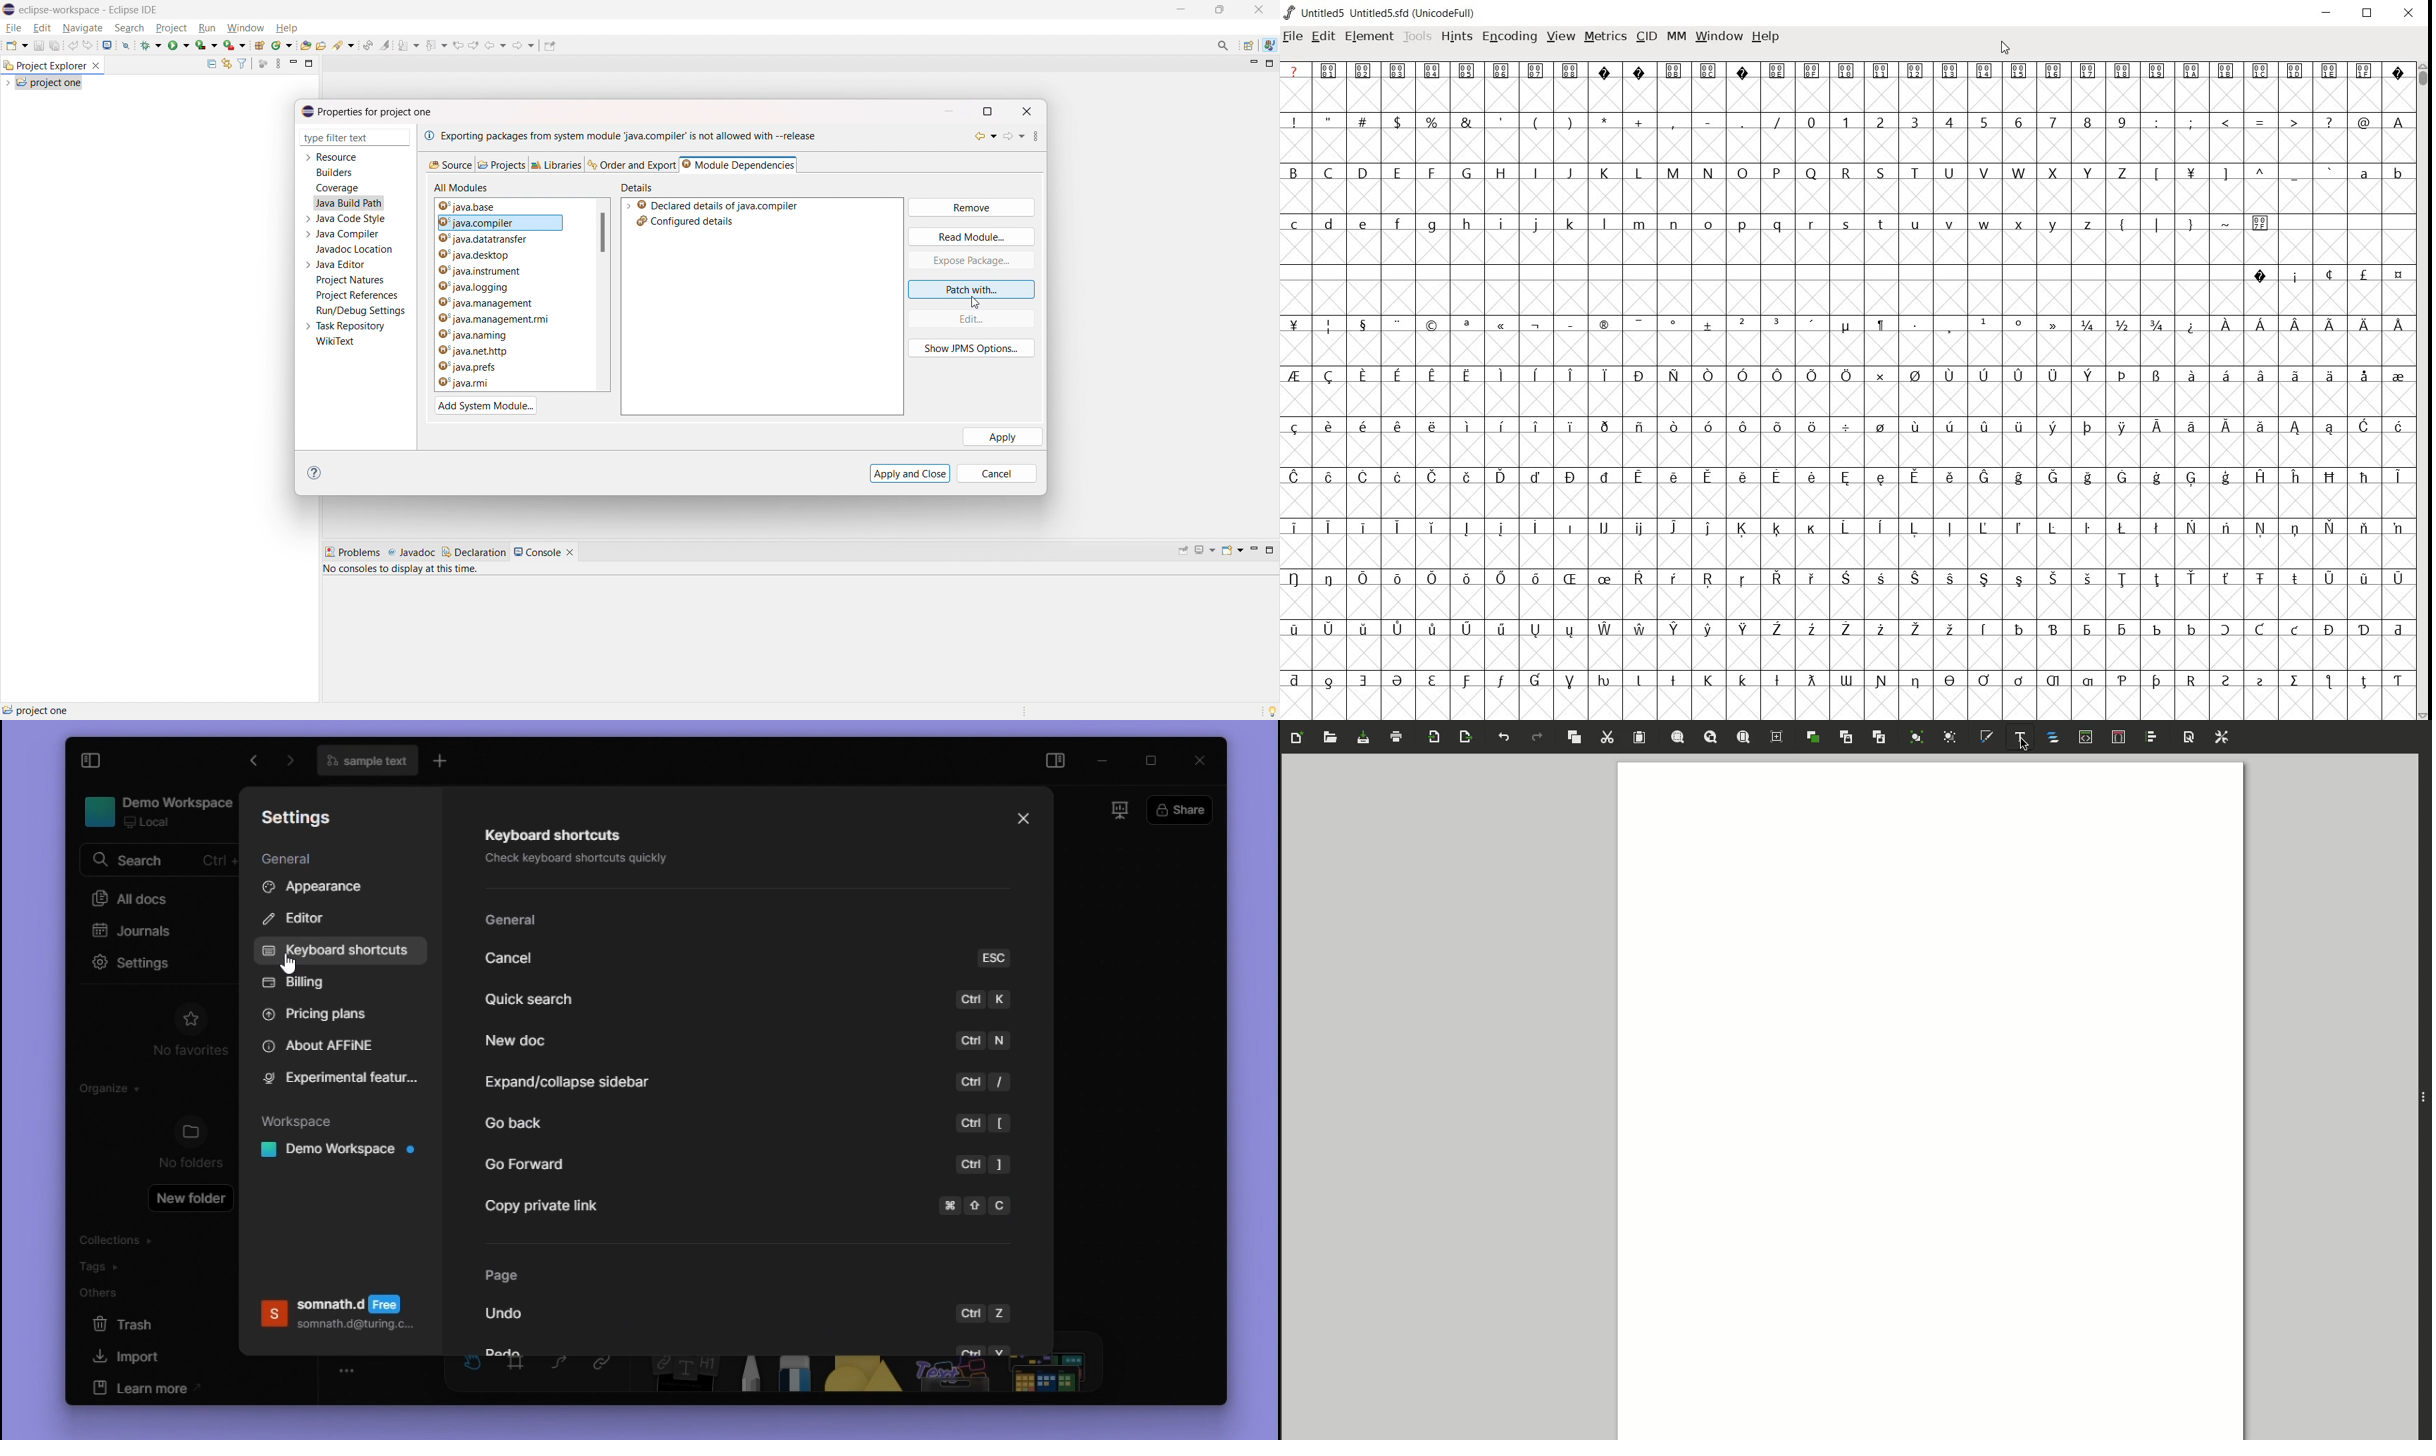  What do you see at coordinates (2122, 681) in the screenshot?
I see `Symbol` at bounding box center [2122, 681].